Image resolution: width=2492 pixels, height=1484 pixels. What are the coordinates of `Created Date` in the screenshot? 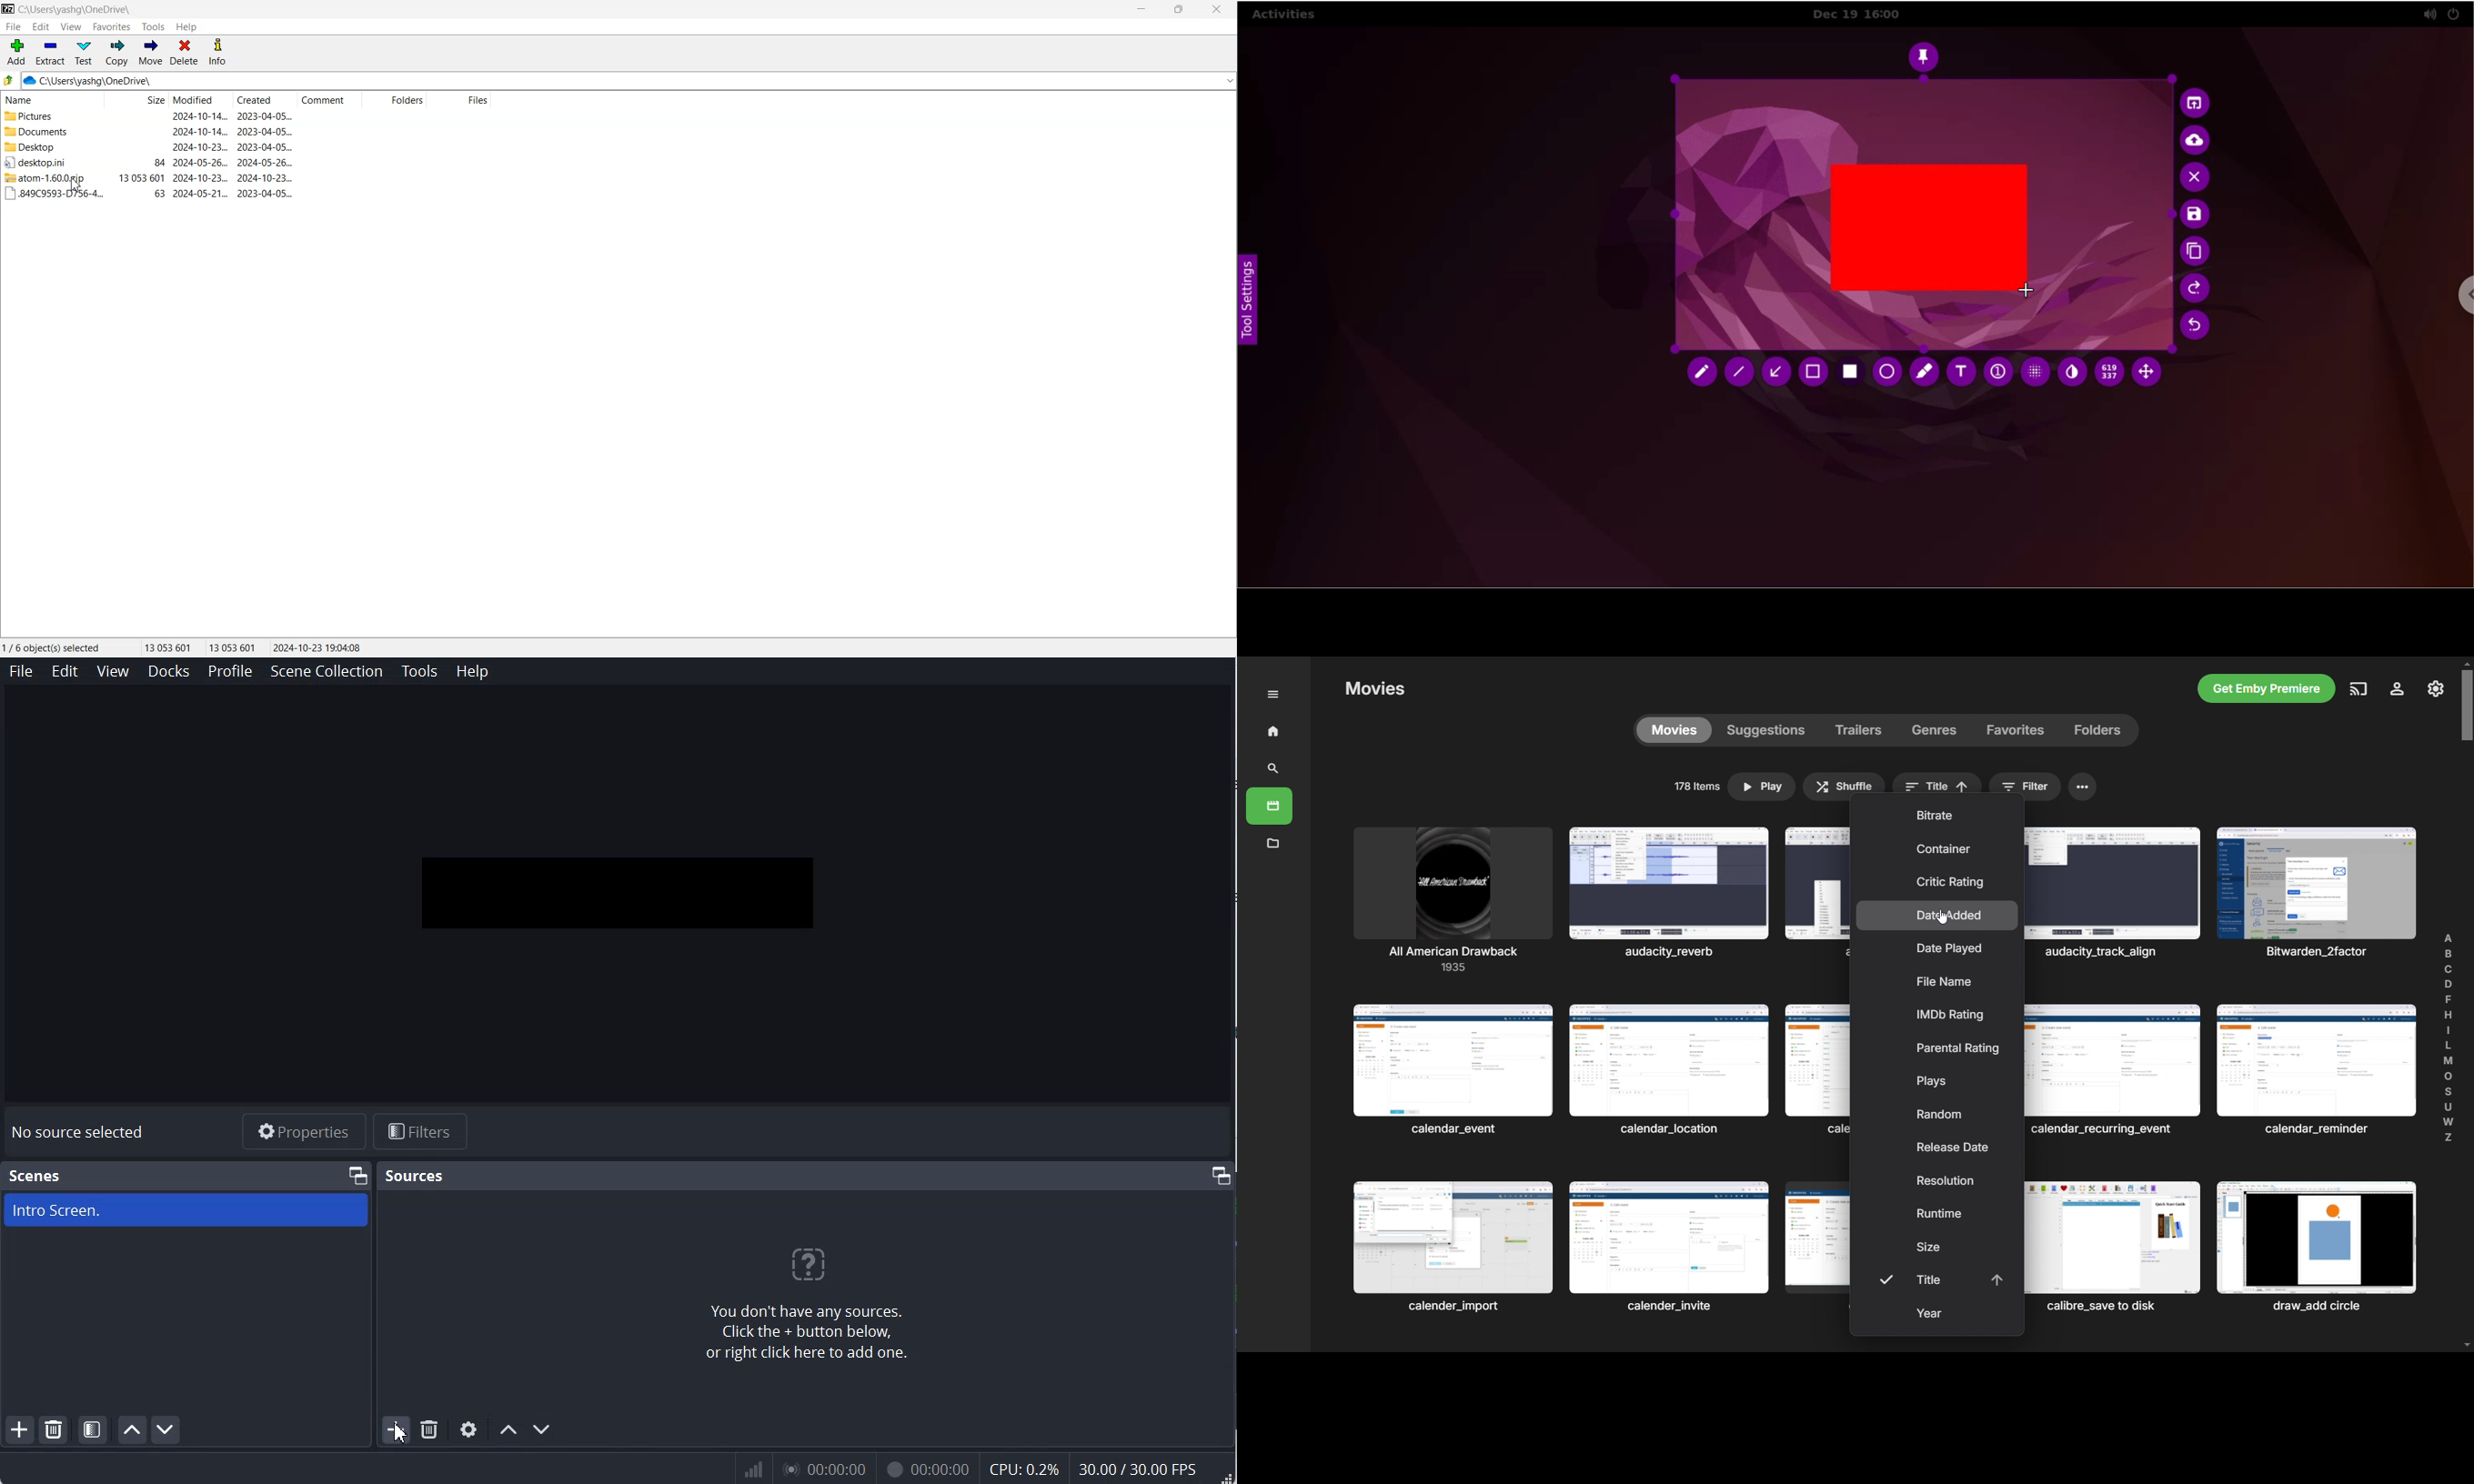 It's located at (265, 100).